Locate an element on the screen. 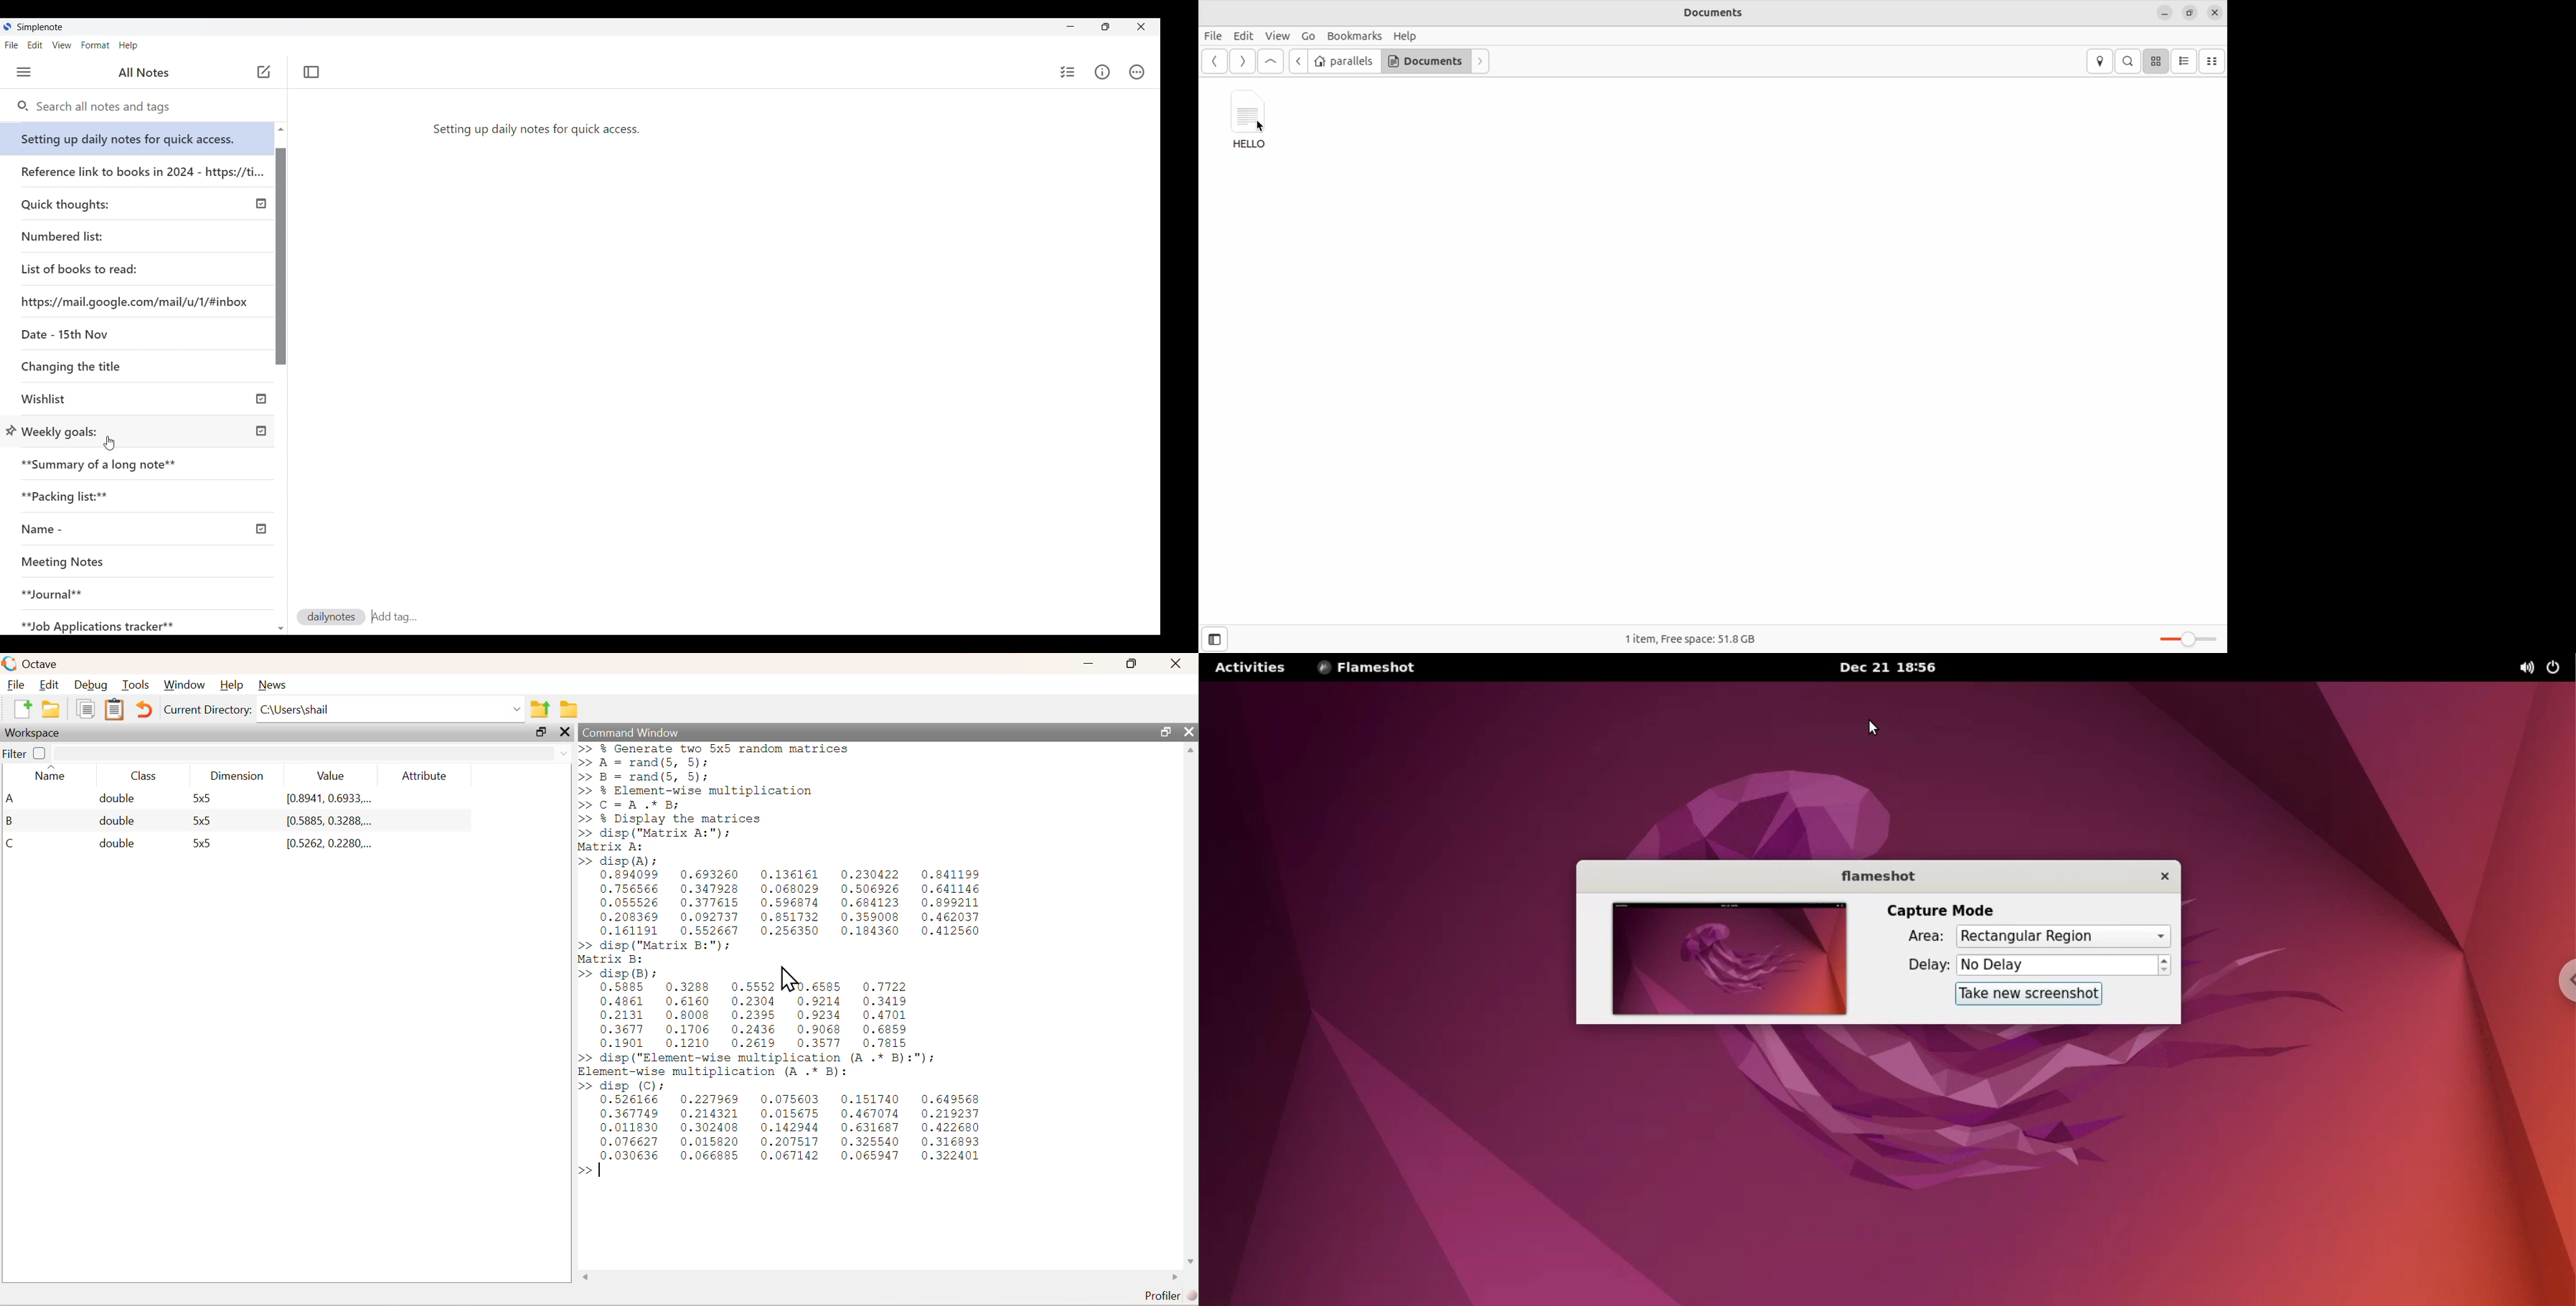  Menu is located at coordinates (24, 72).